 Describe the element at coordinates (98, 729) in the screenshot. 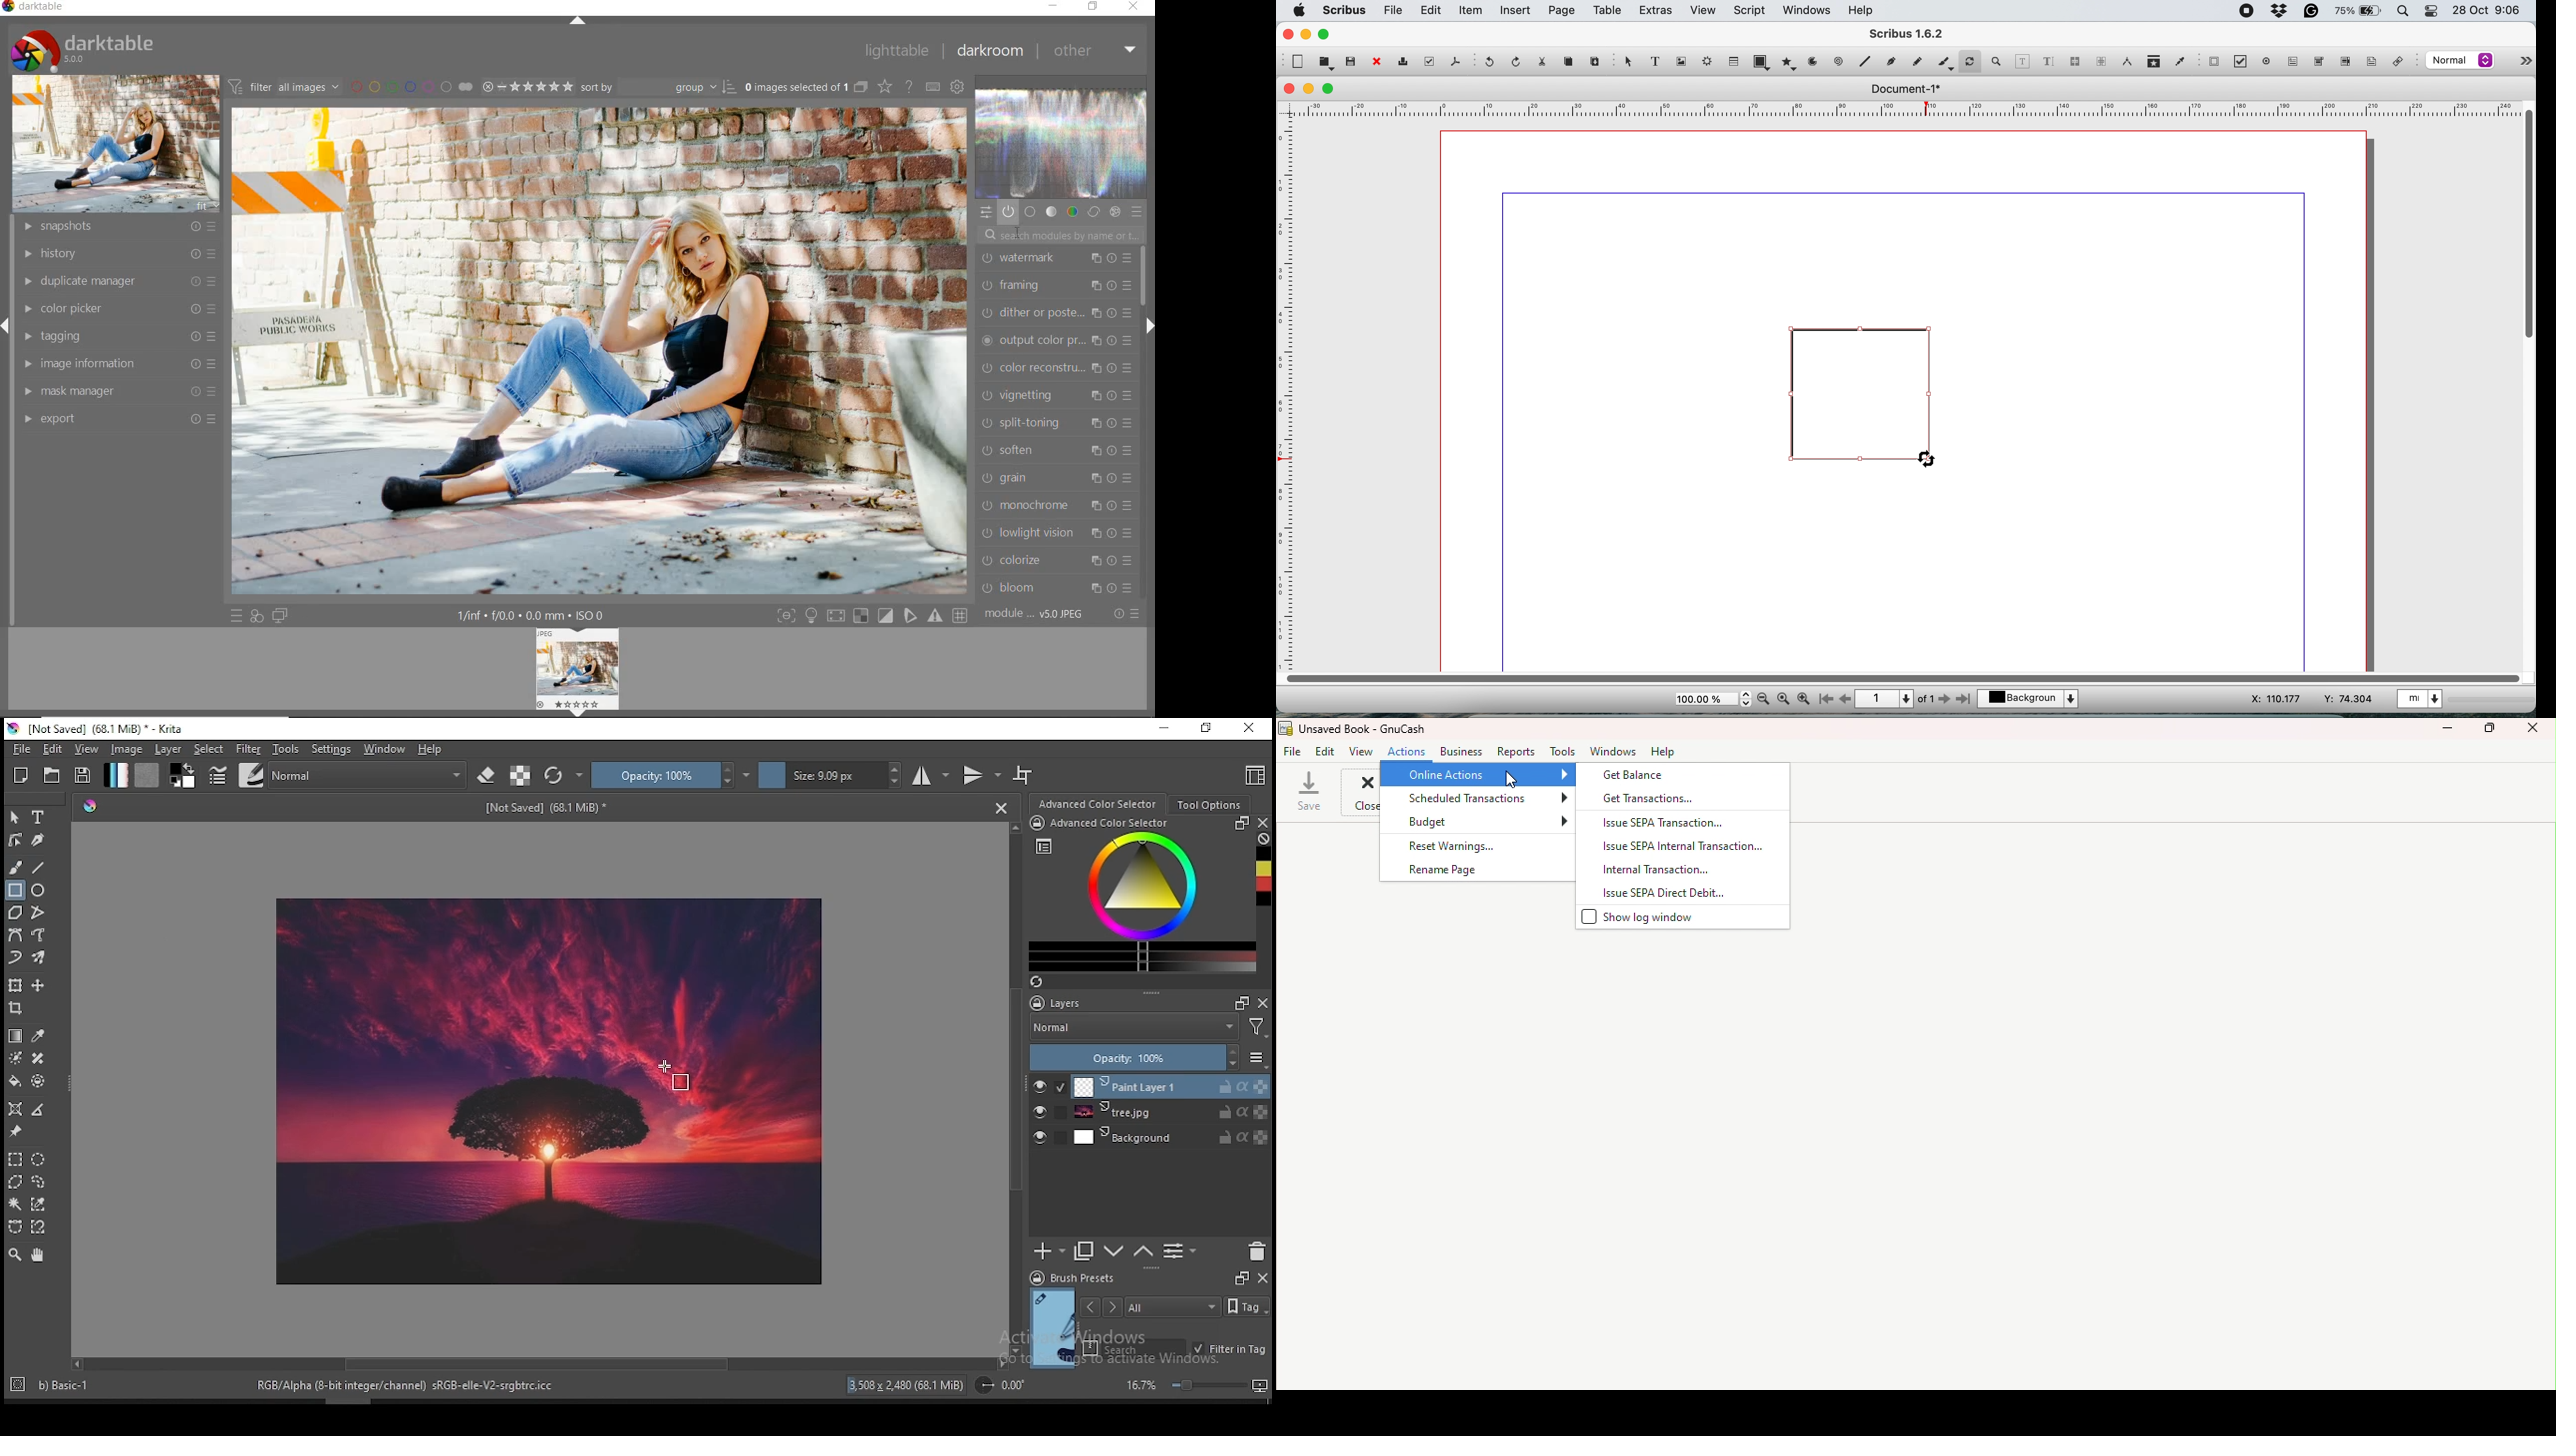

I see `icon and file name` at that location.